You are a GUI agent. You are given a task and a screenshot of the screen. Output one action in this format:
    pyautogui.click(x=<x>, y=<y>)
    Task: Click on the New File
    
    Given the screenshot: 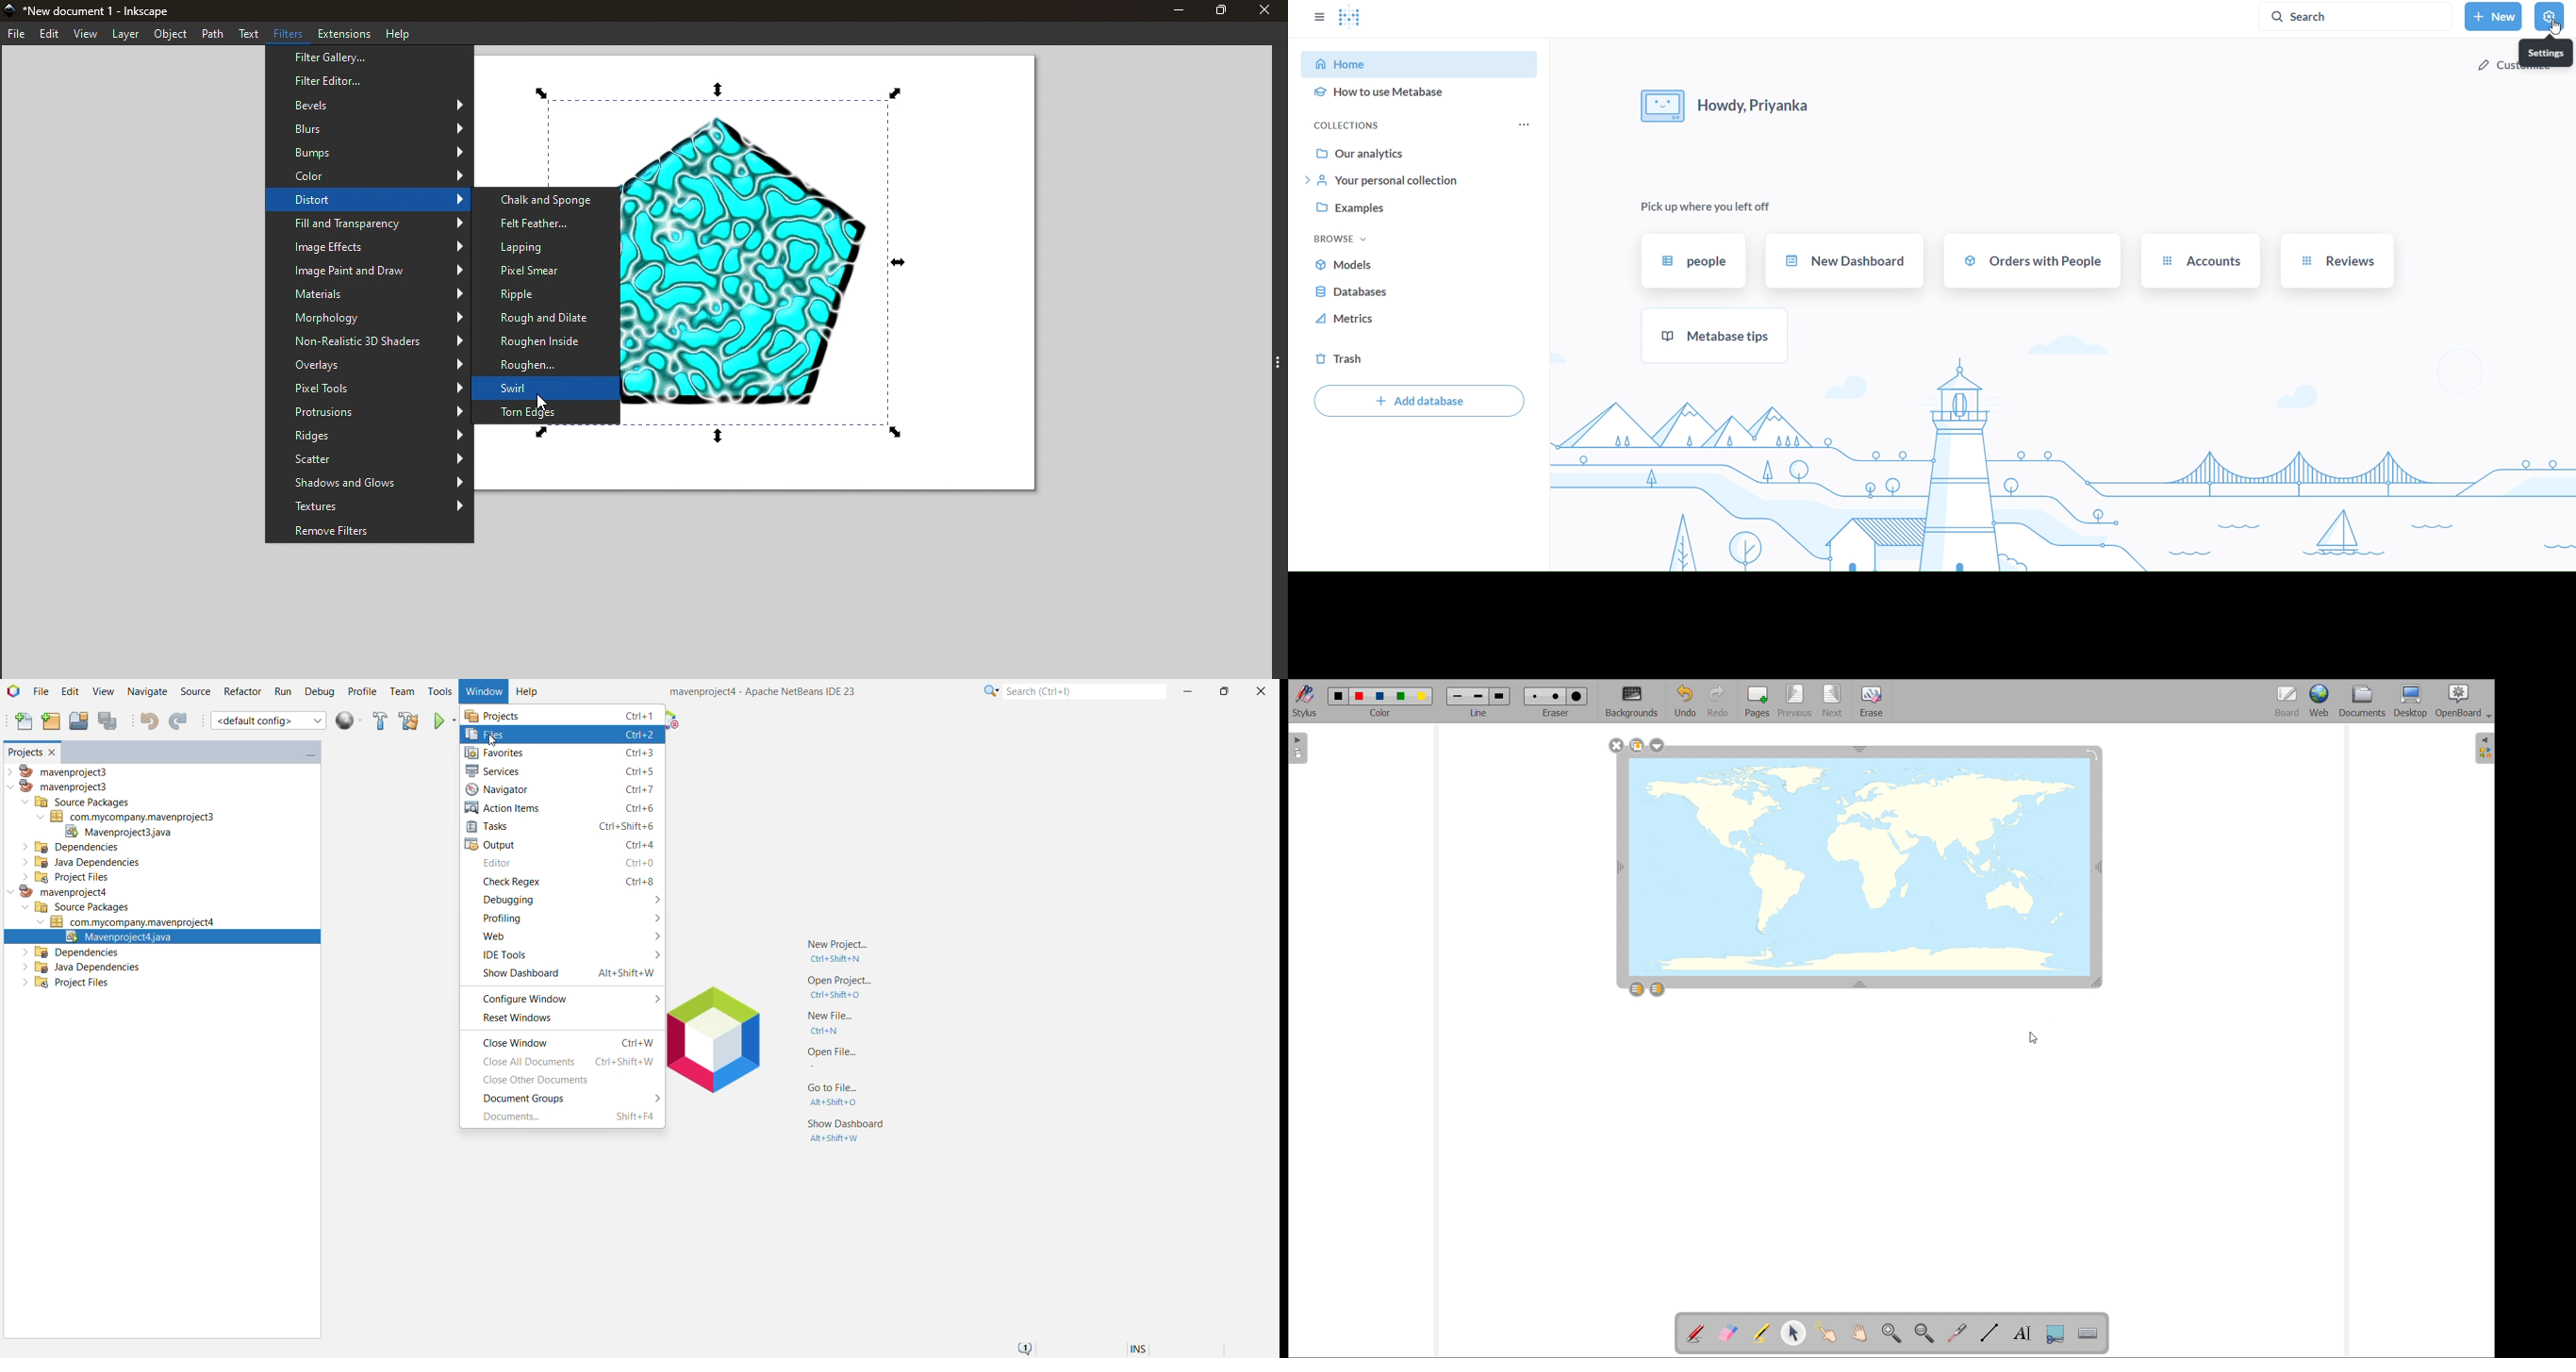 What is the action you would take?
    pyautogui.click(x=21, y=722)
    